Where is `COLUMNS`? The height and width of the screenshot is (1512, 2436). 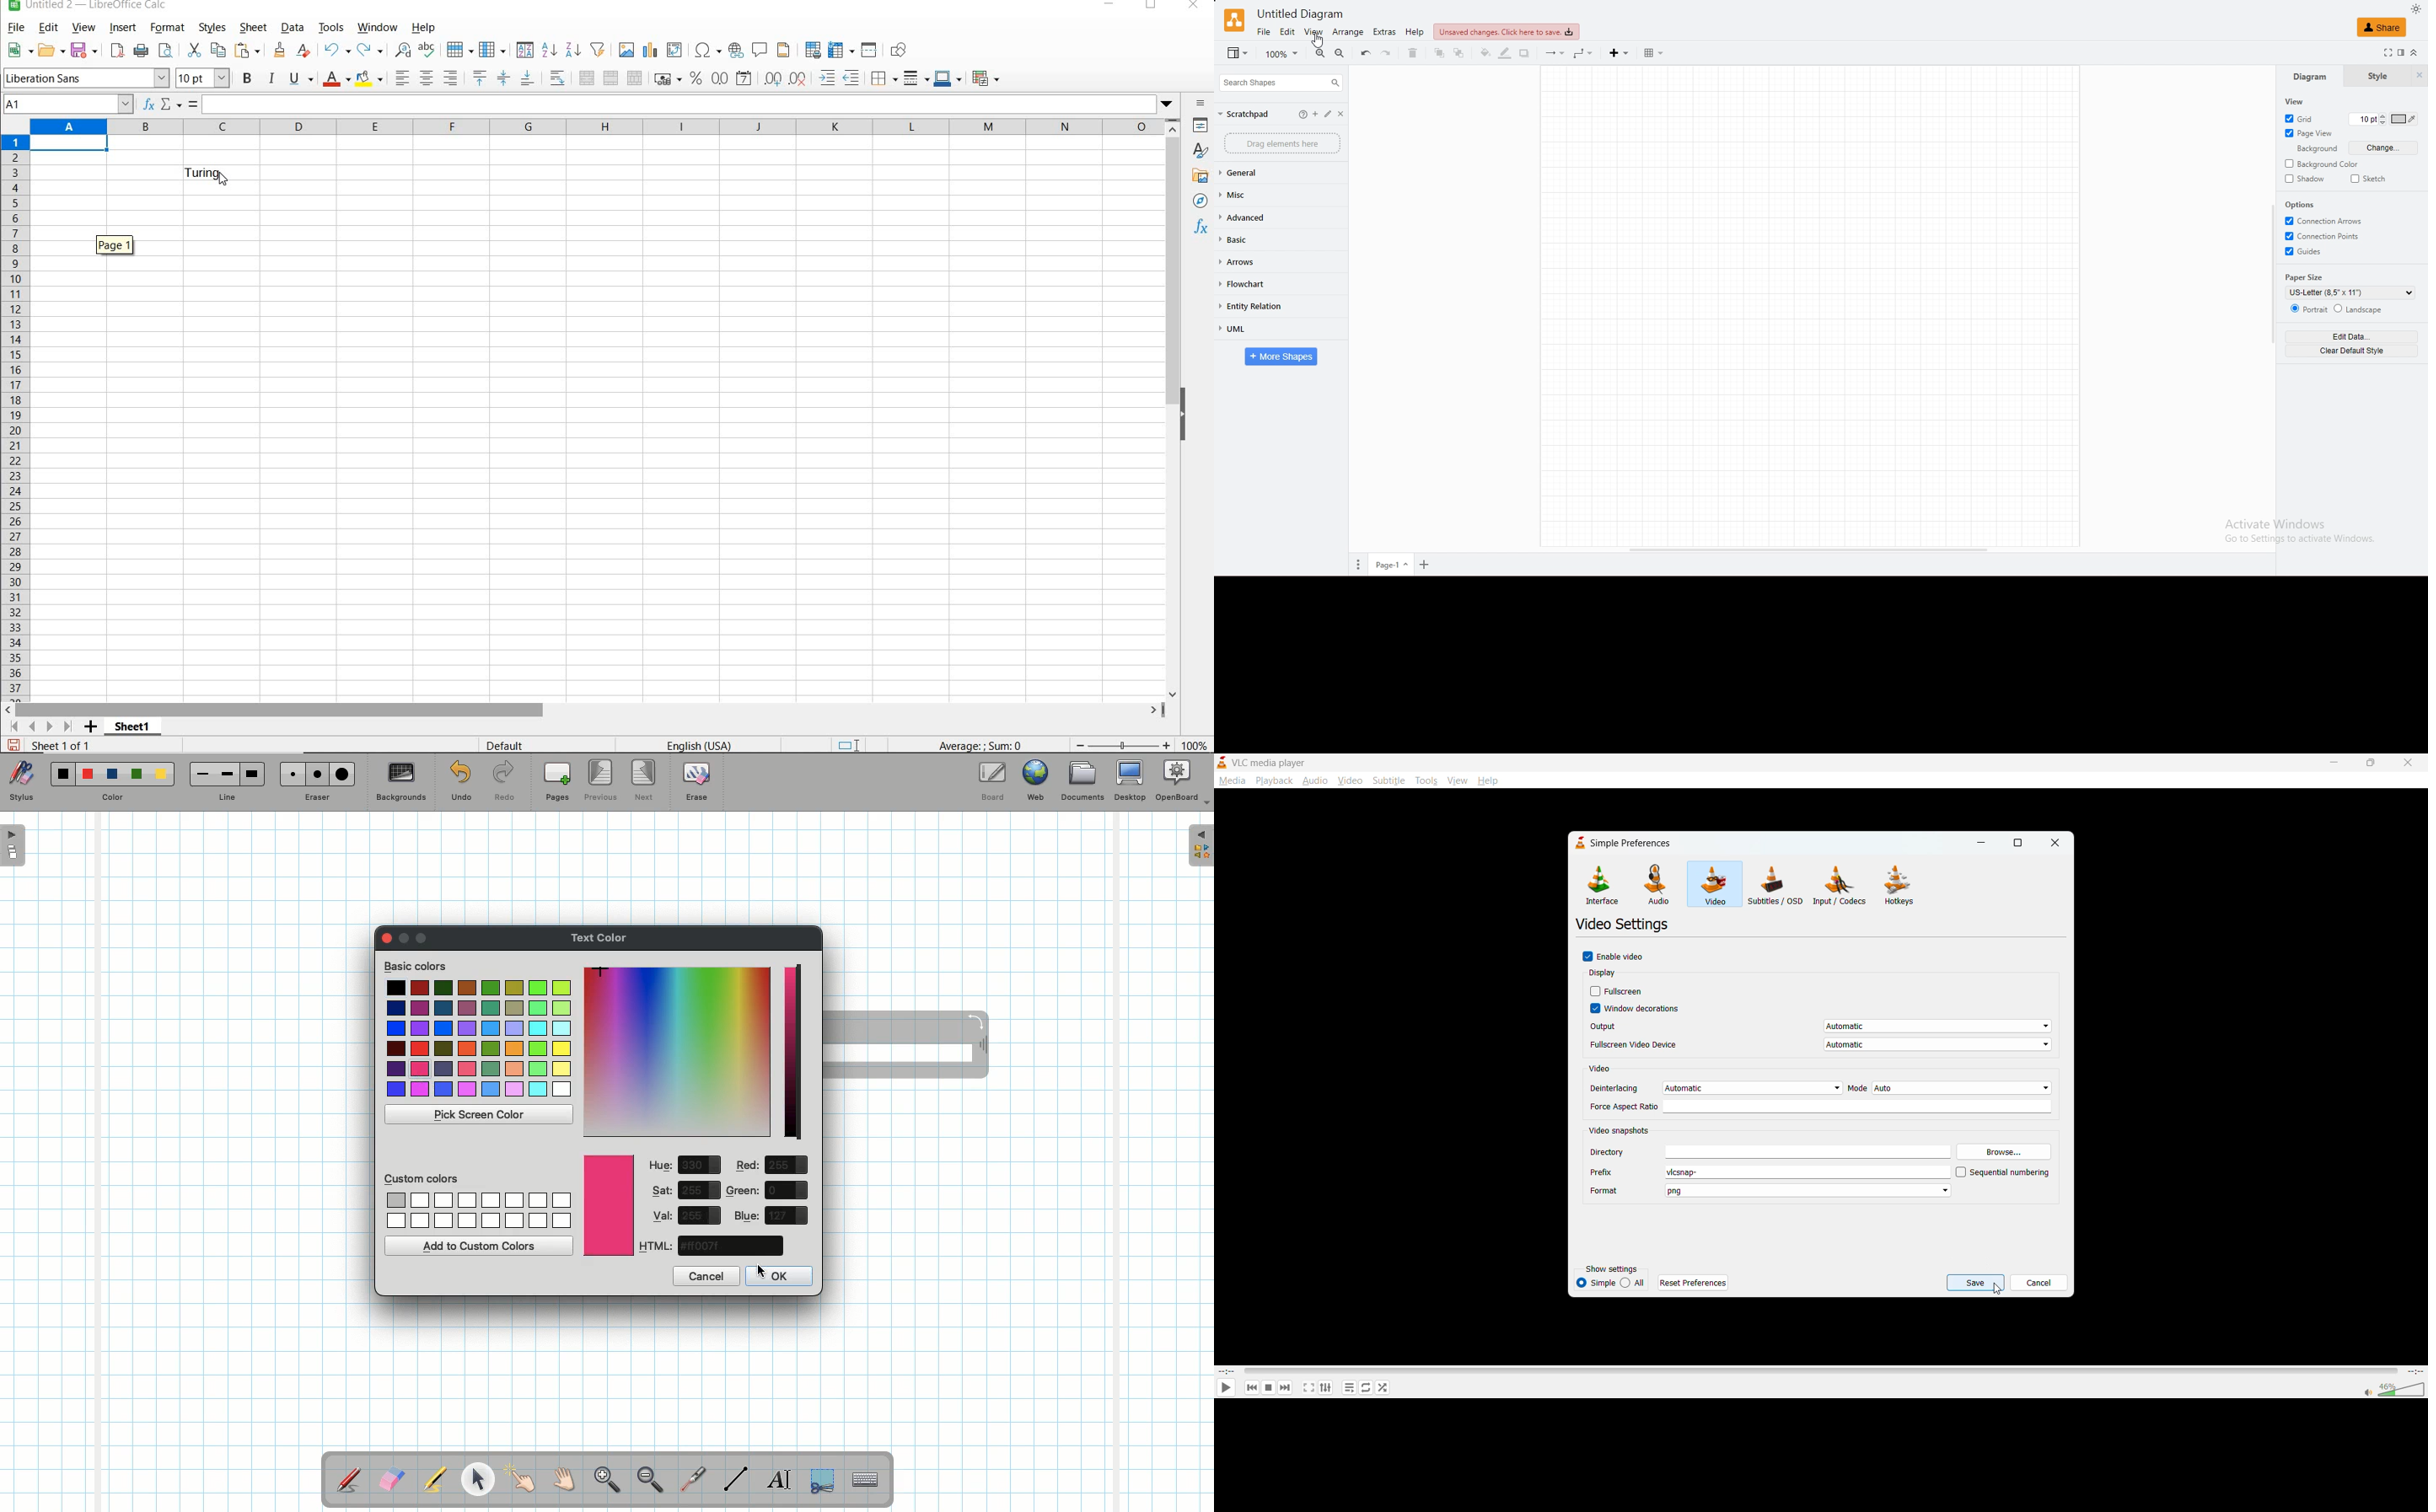 COLUMNS is located at coordinates (594, 126).